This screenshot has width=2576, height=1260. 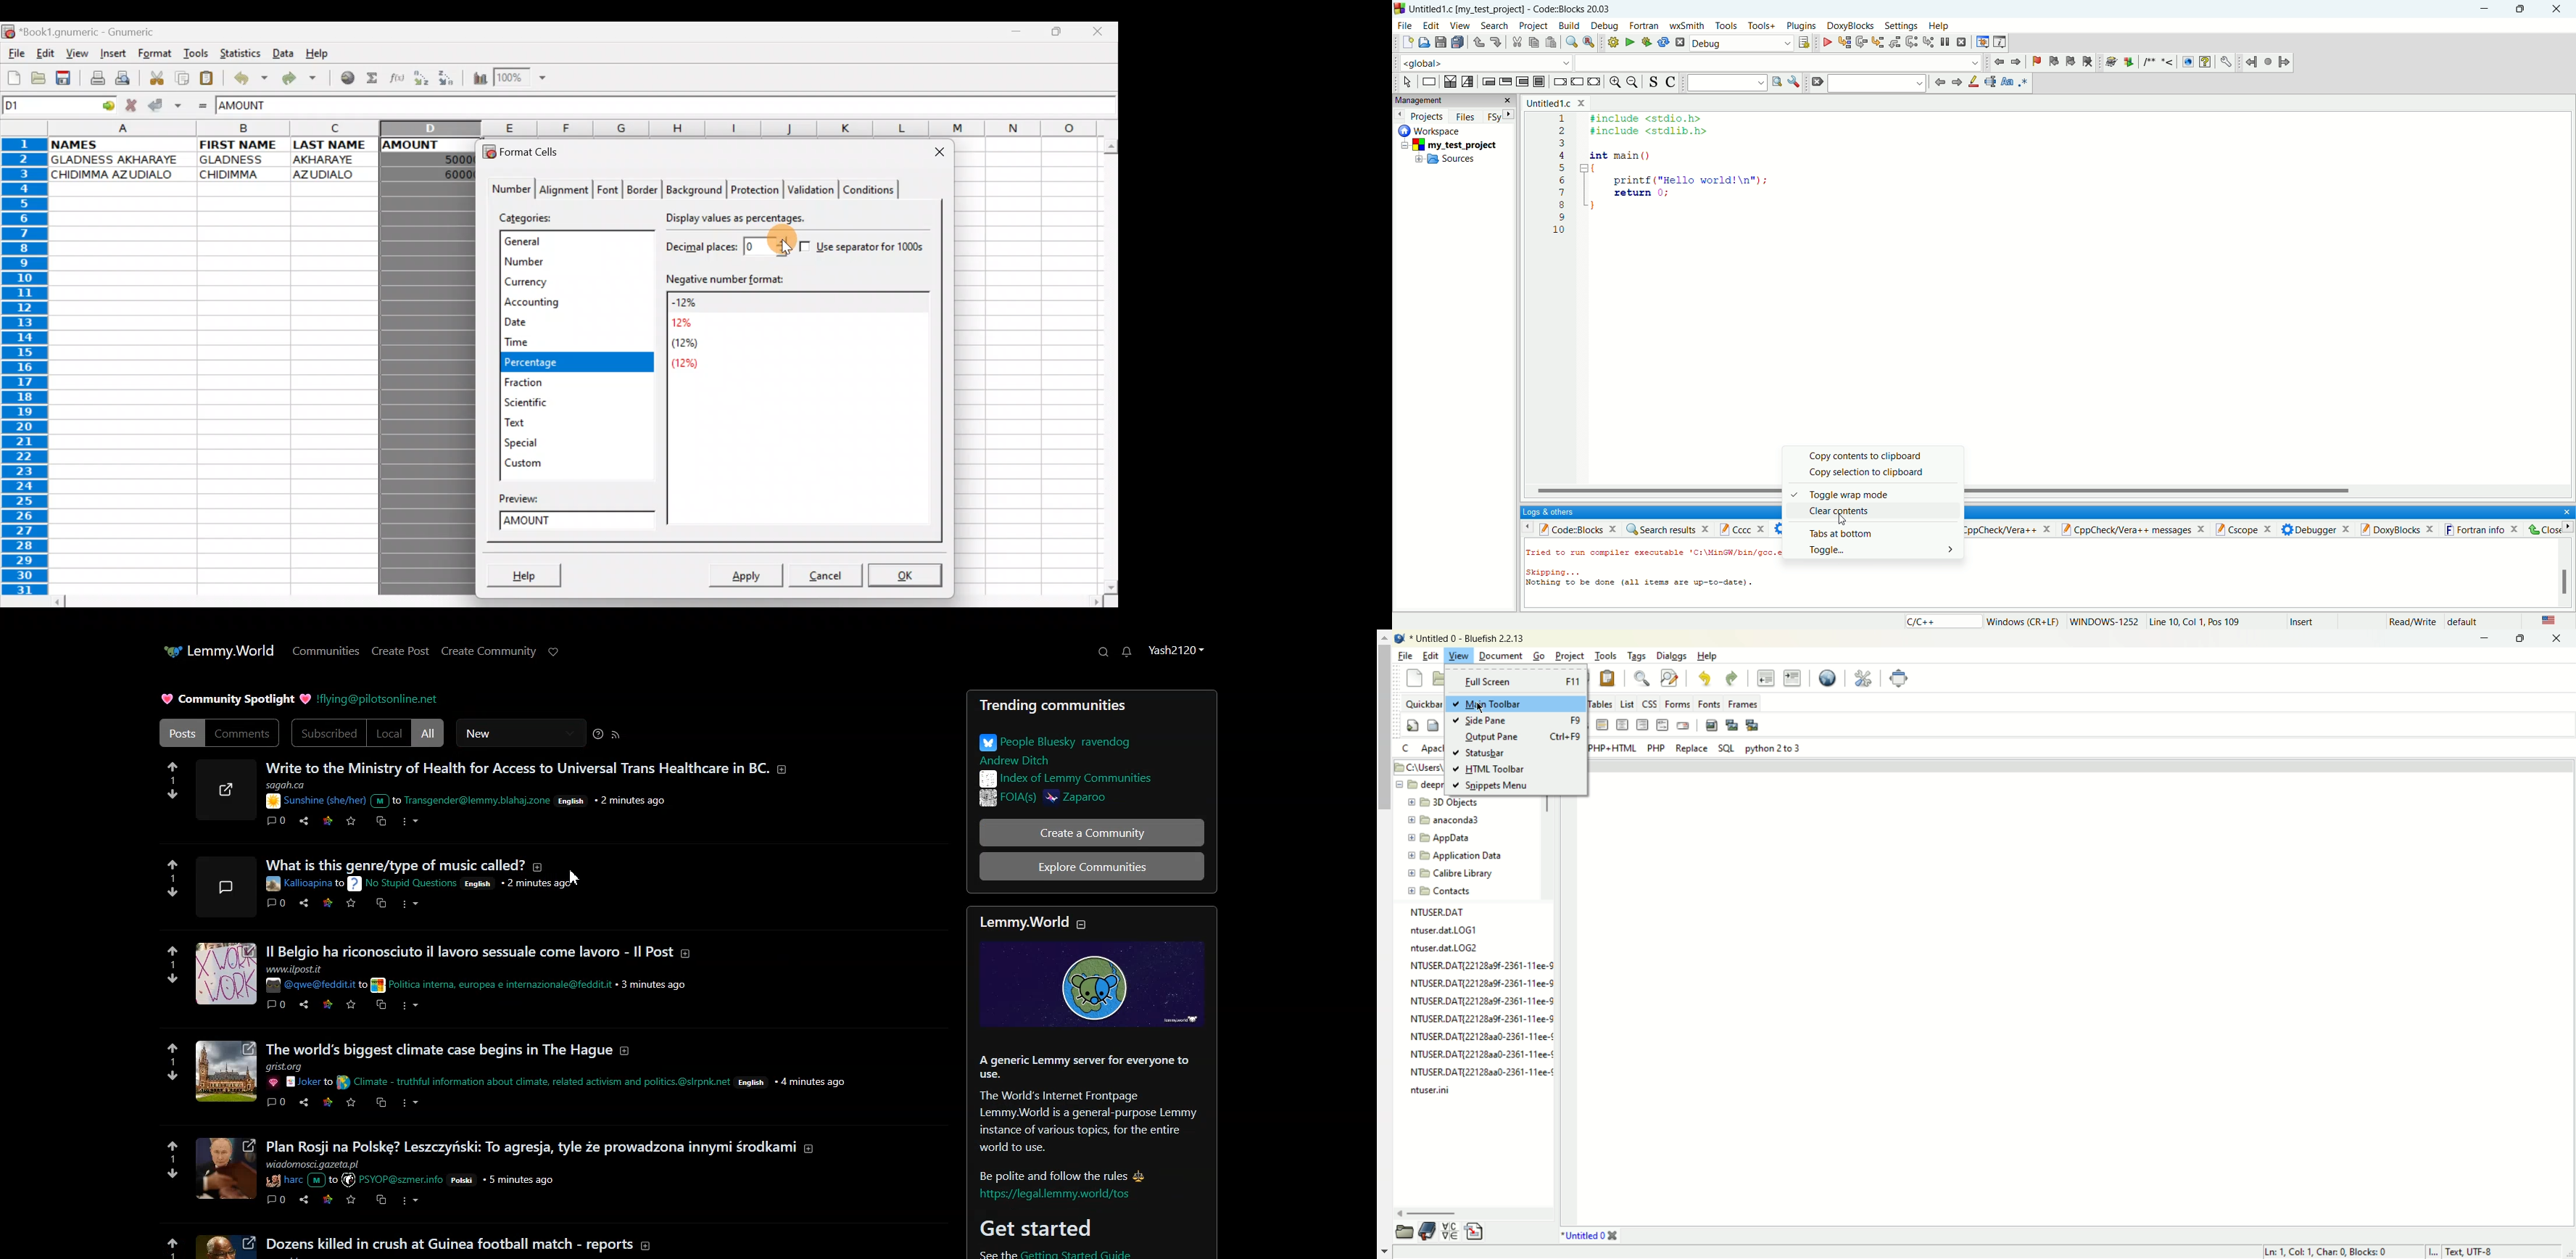 What do you see at coordinates (542, 403) in the screenshot?
I see `Scientific` at bounding box center [542, 403].